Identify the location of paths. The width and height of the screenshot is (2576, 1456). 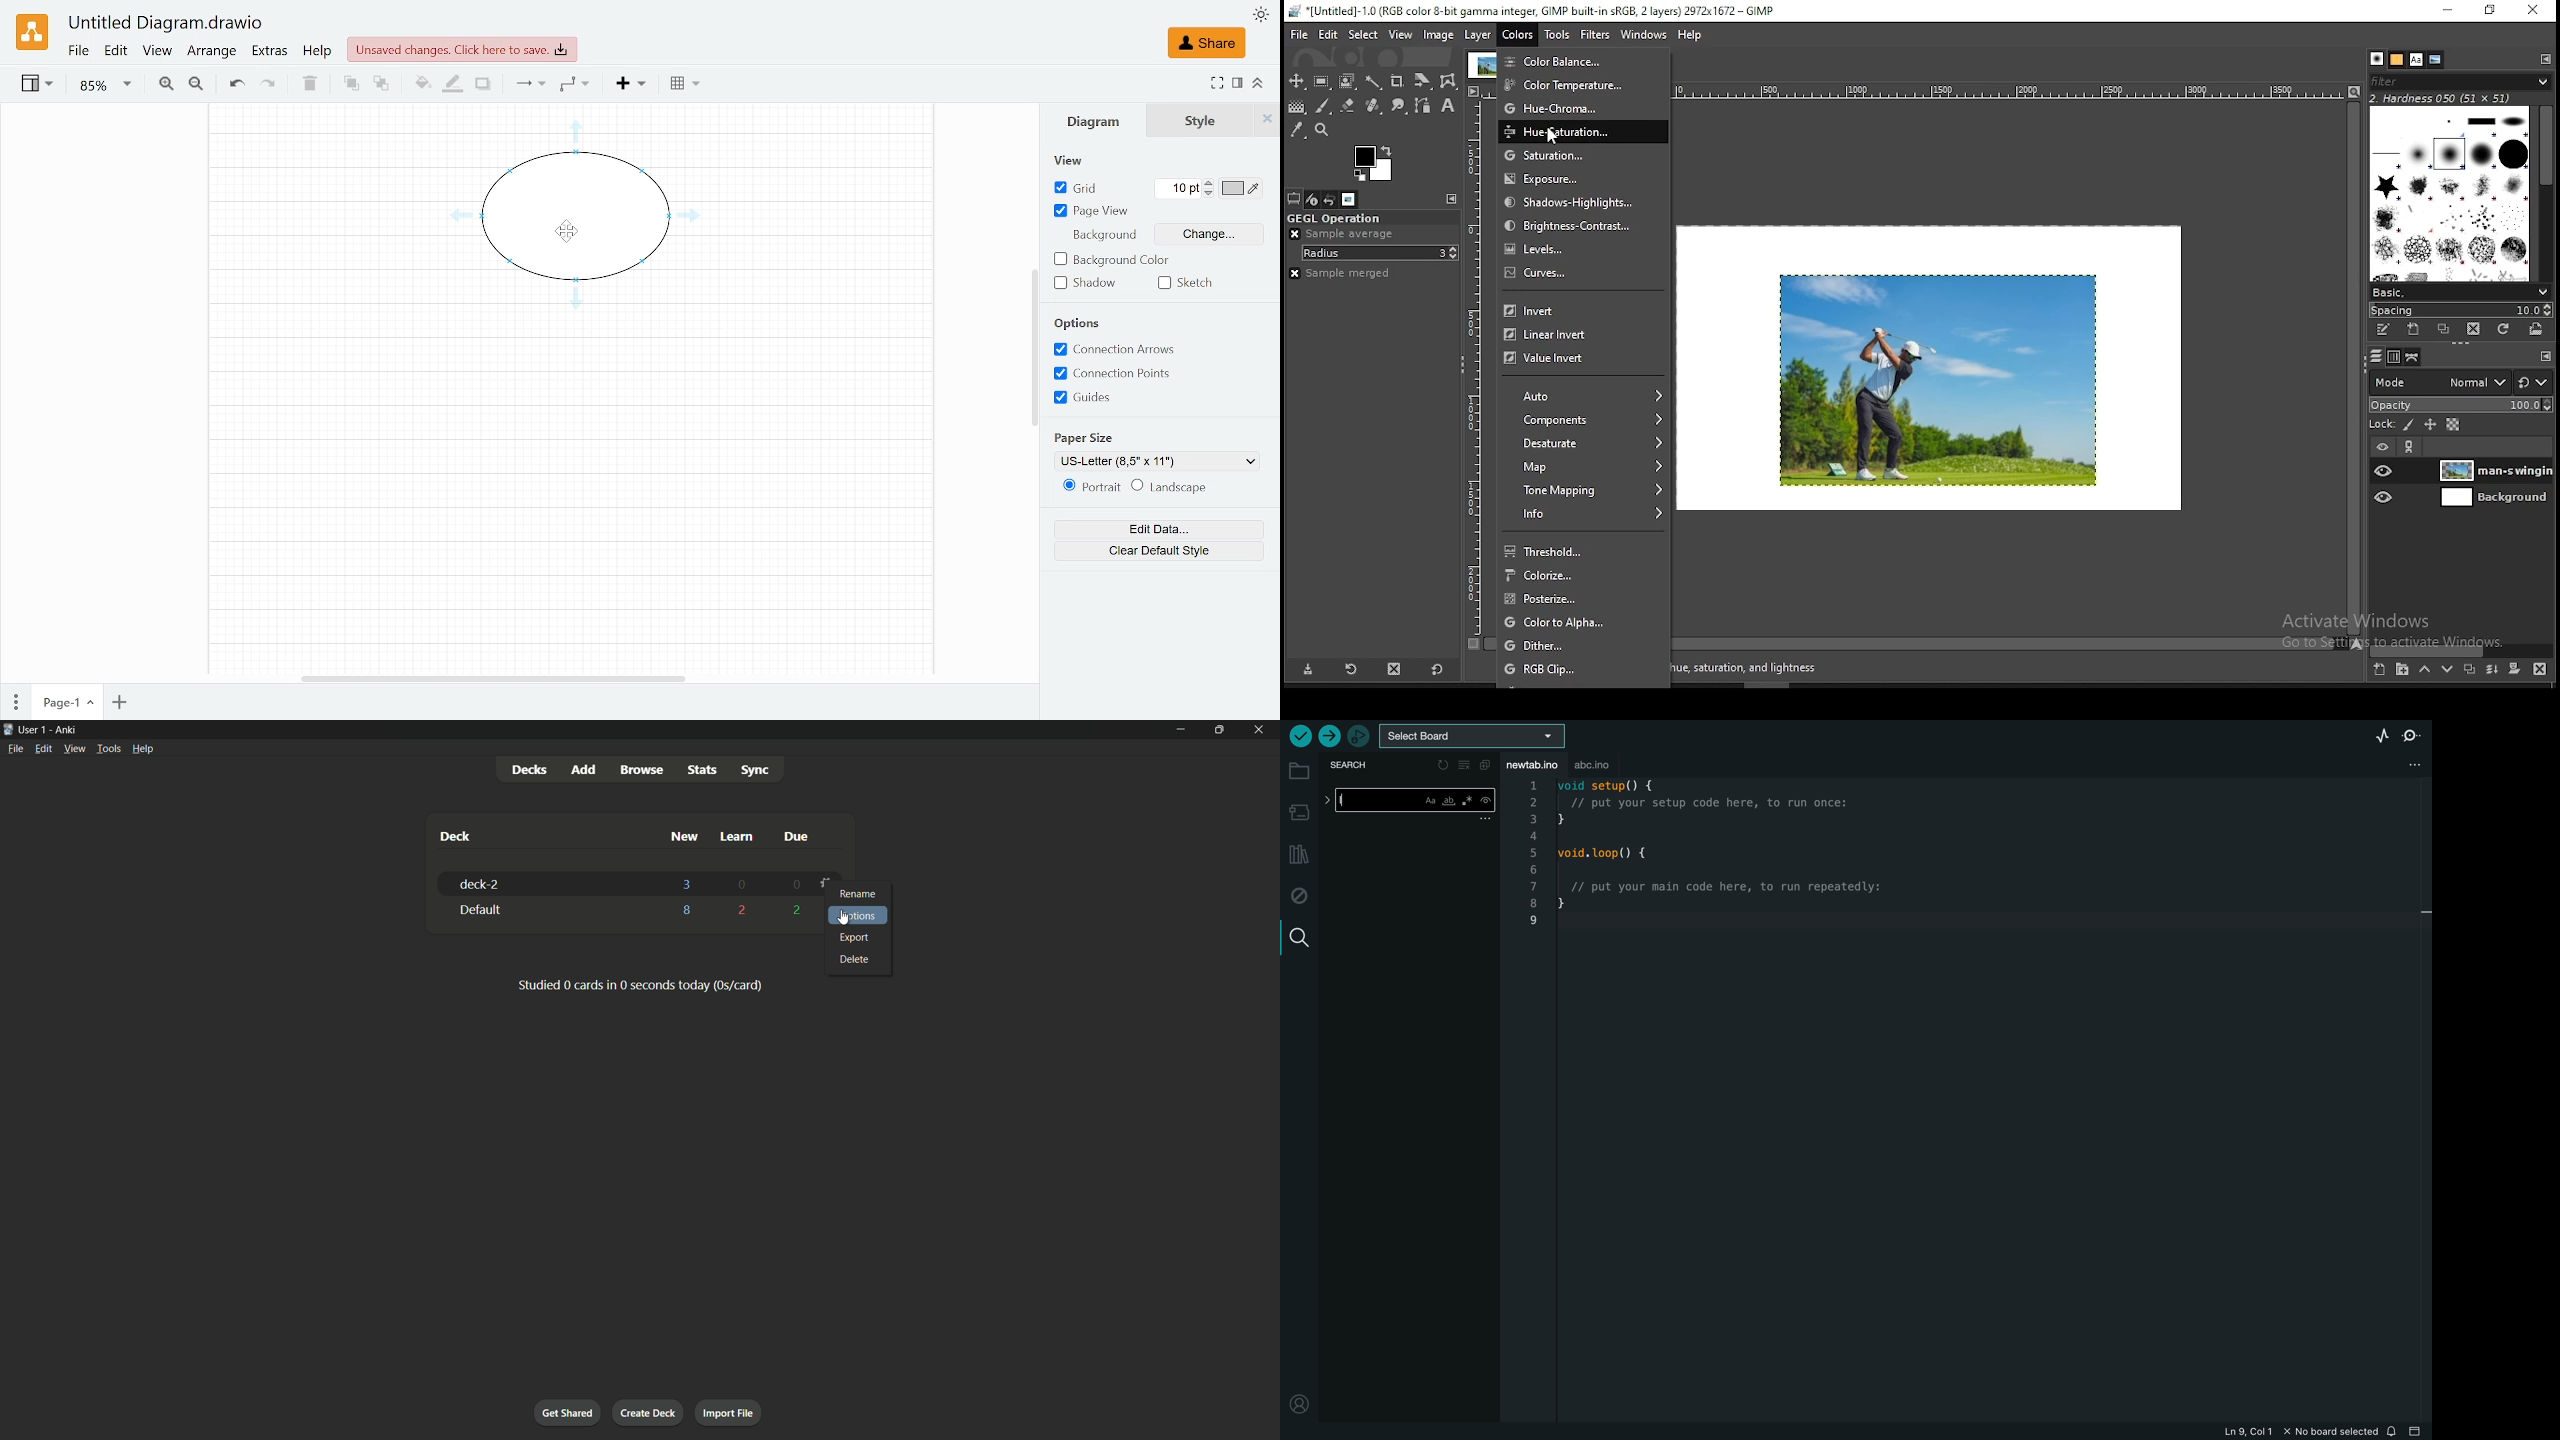
(2416, 358).